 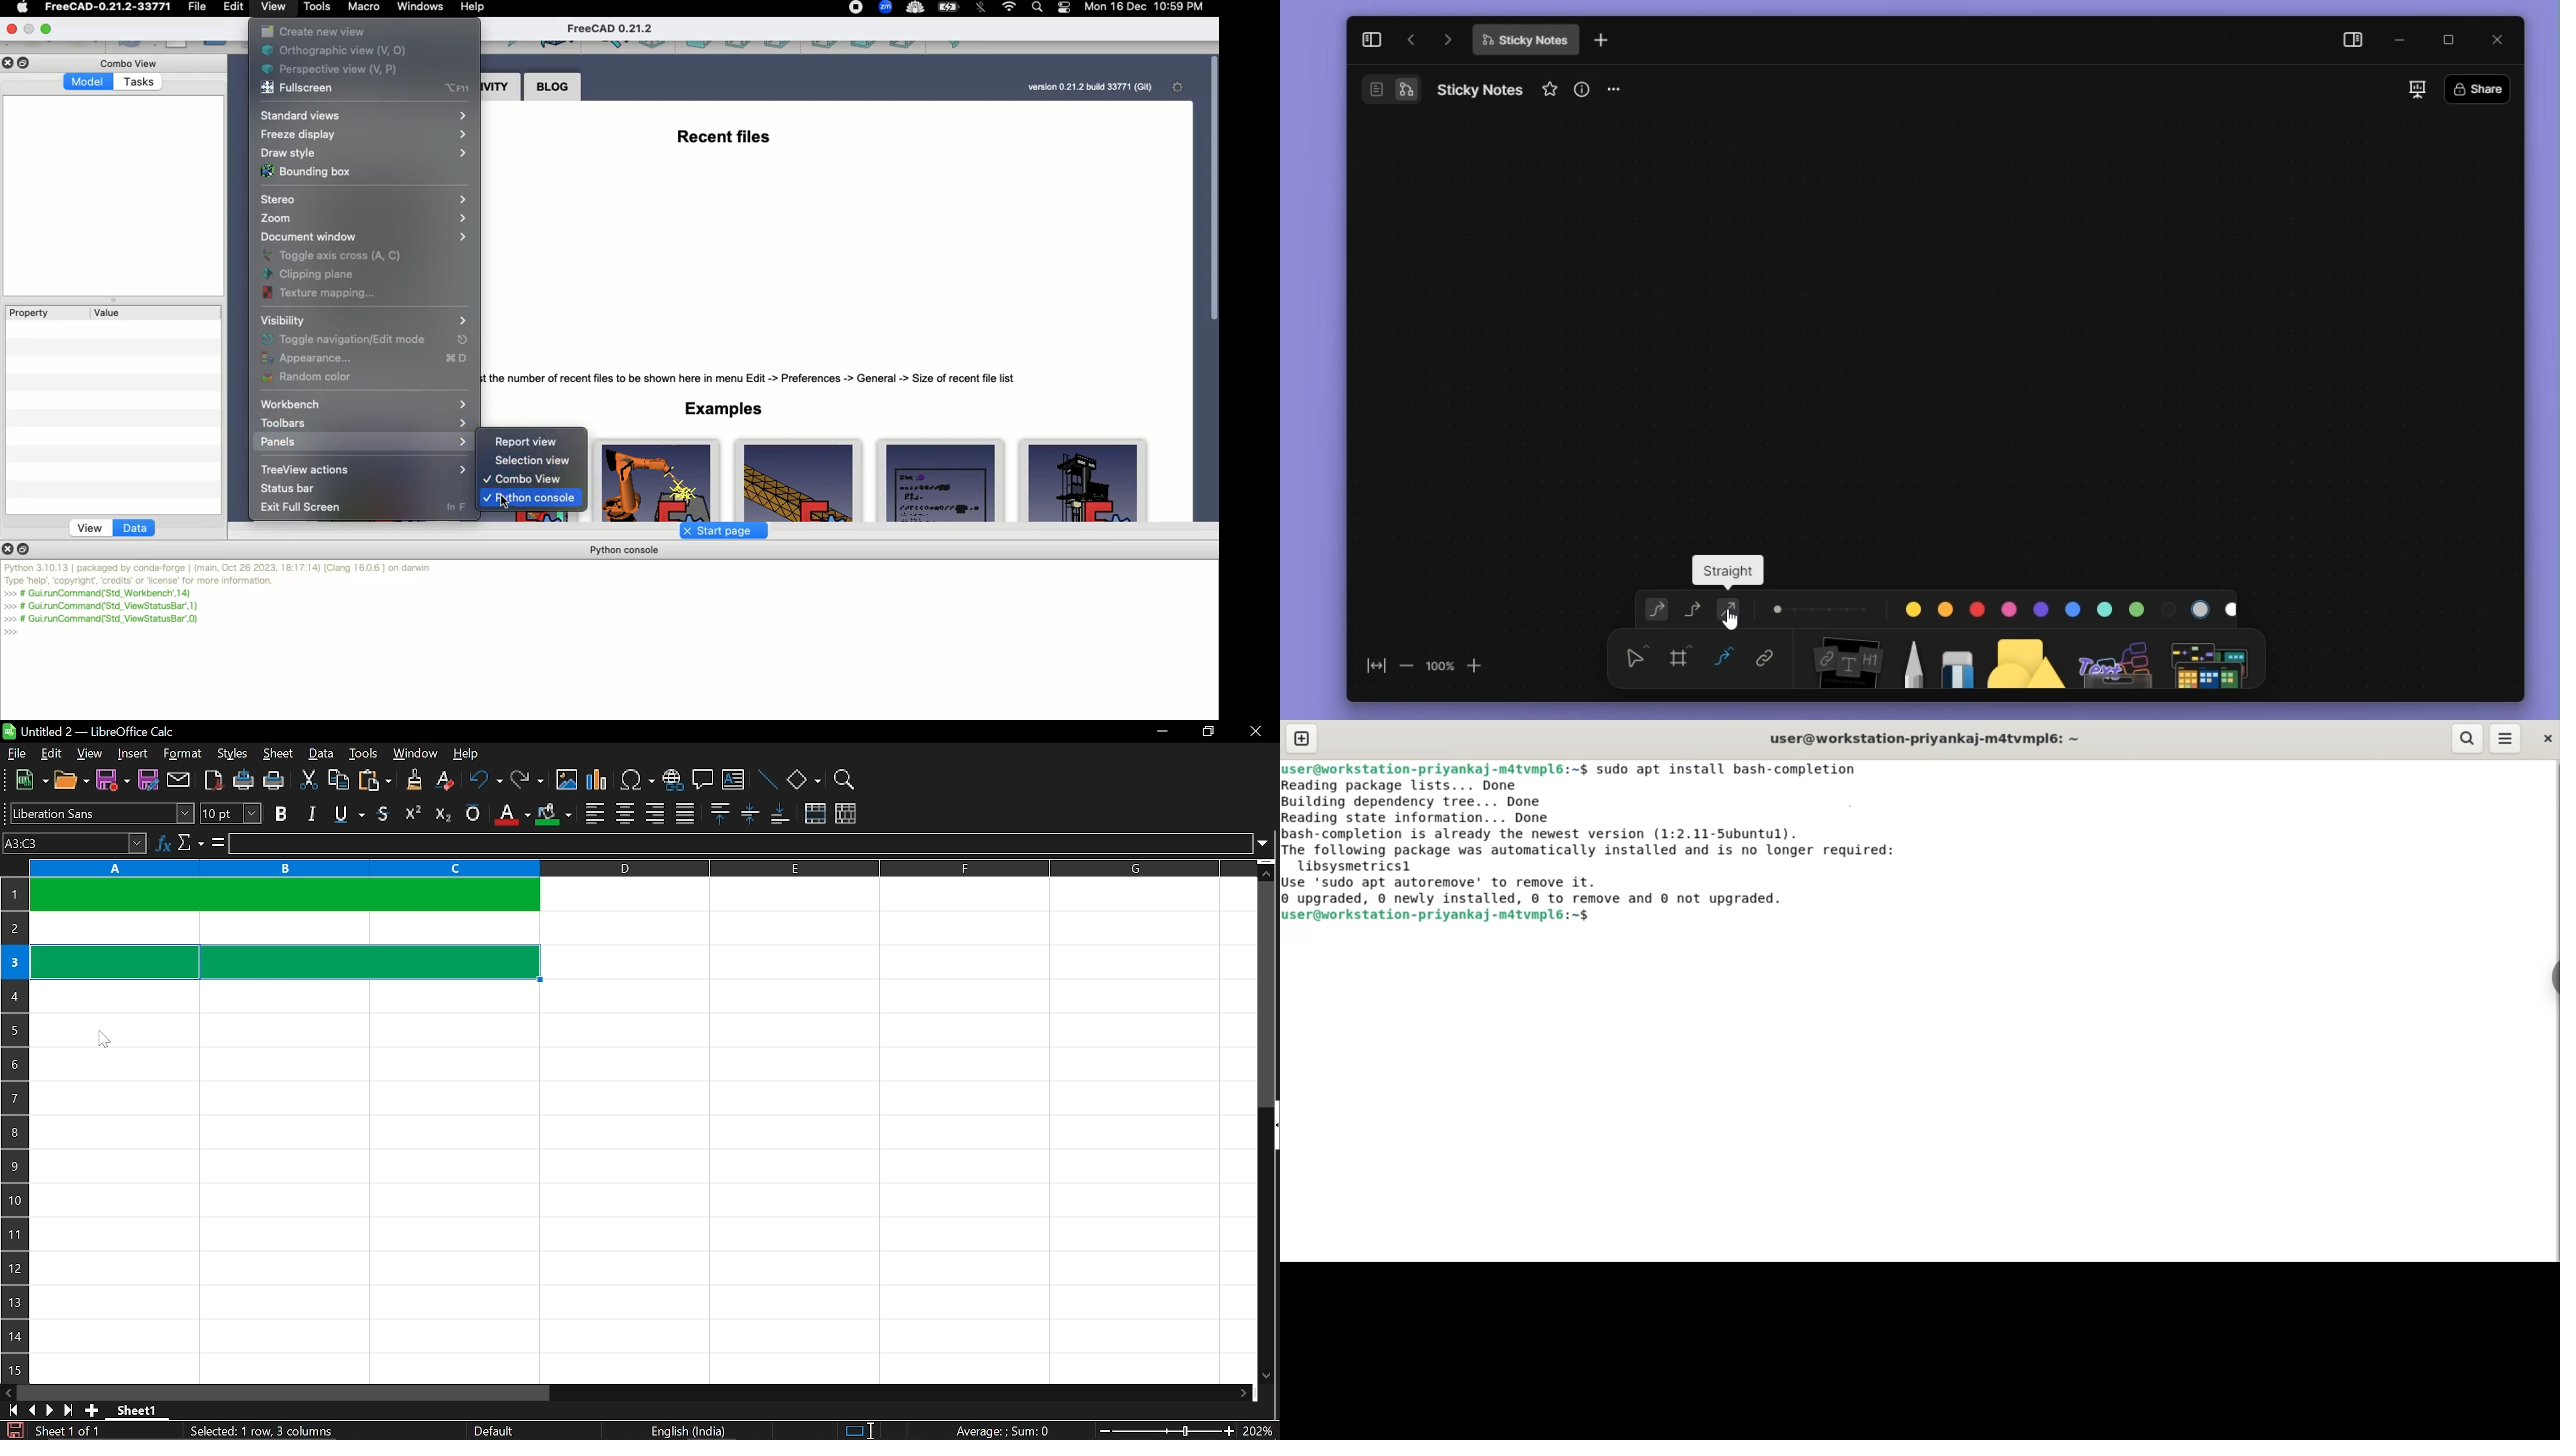 I want to click on Search, so click(x=1037, y=8).